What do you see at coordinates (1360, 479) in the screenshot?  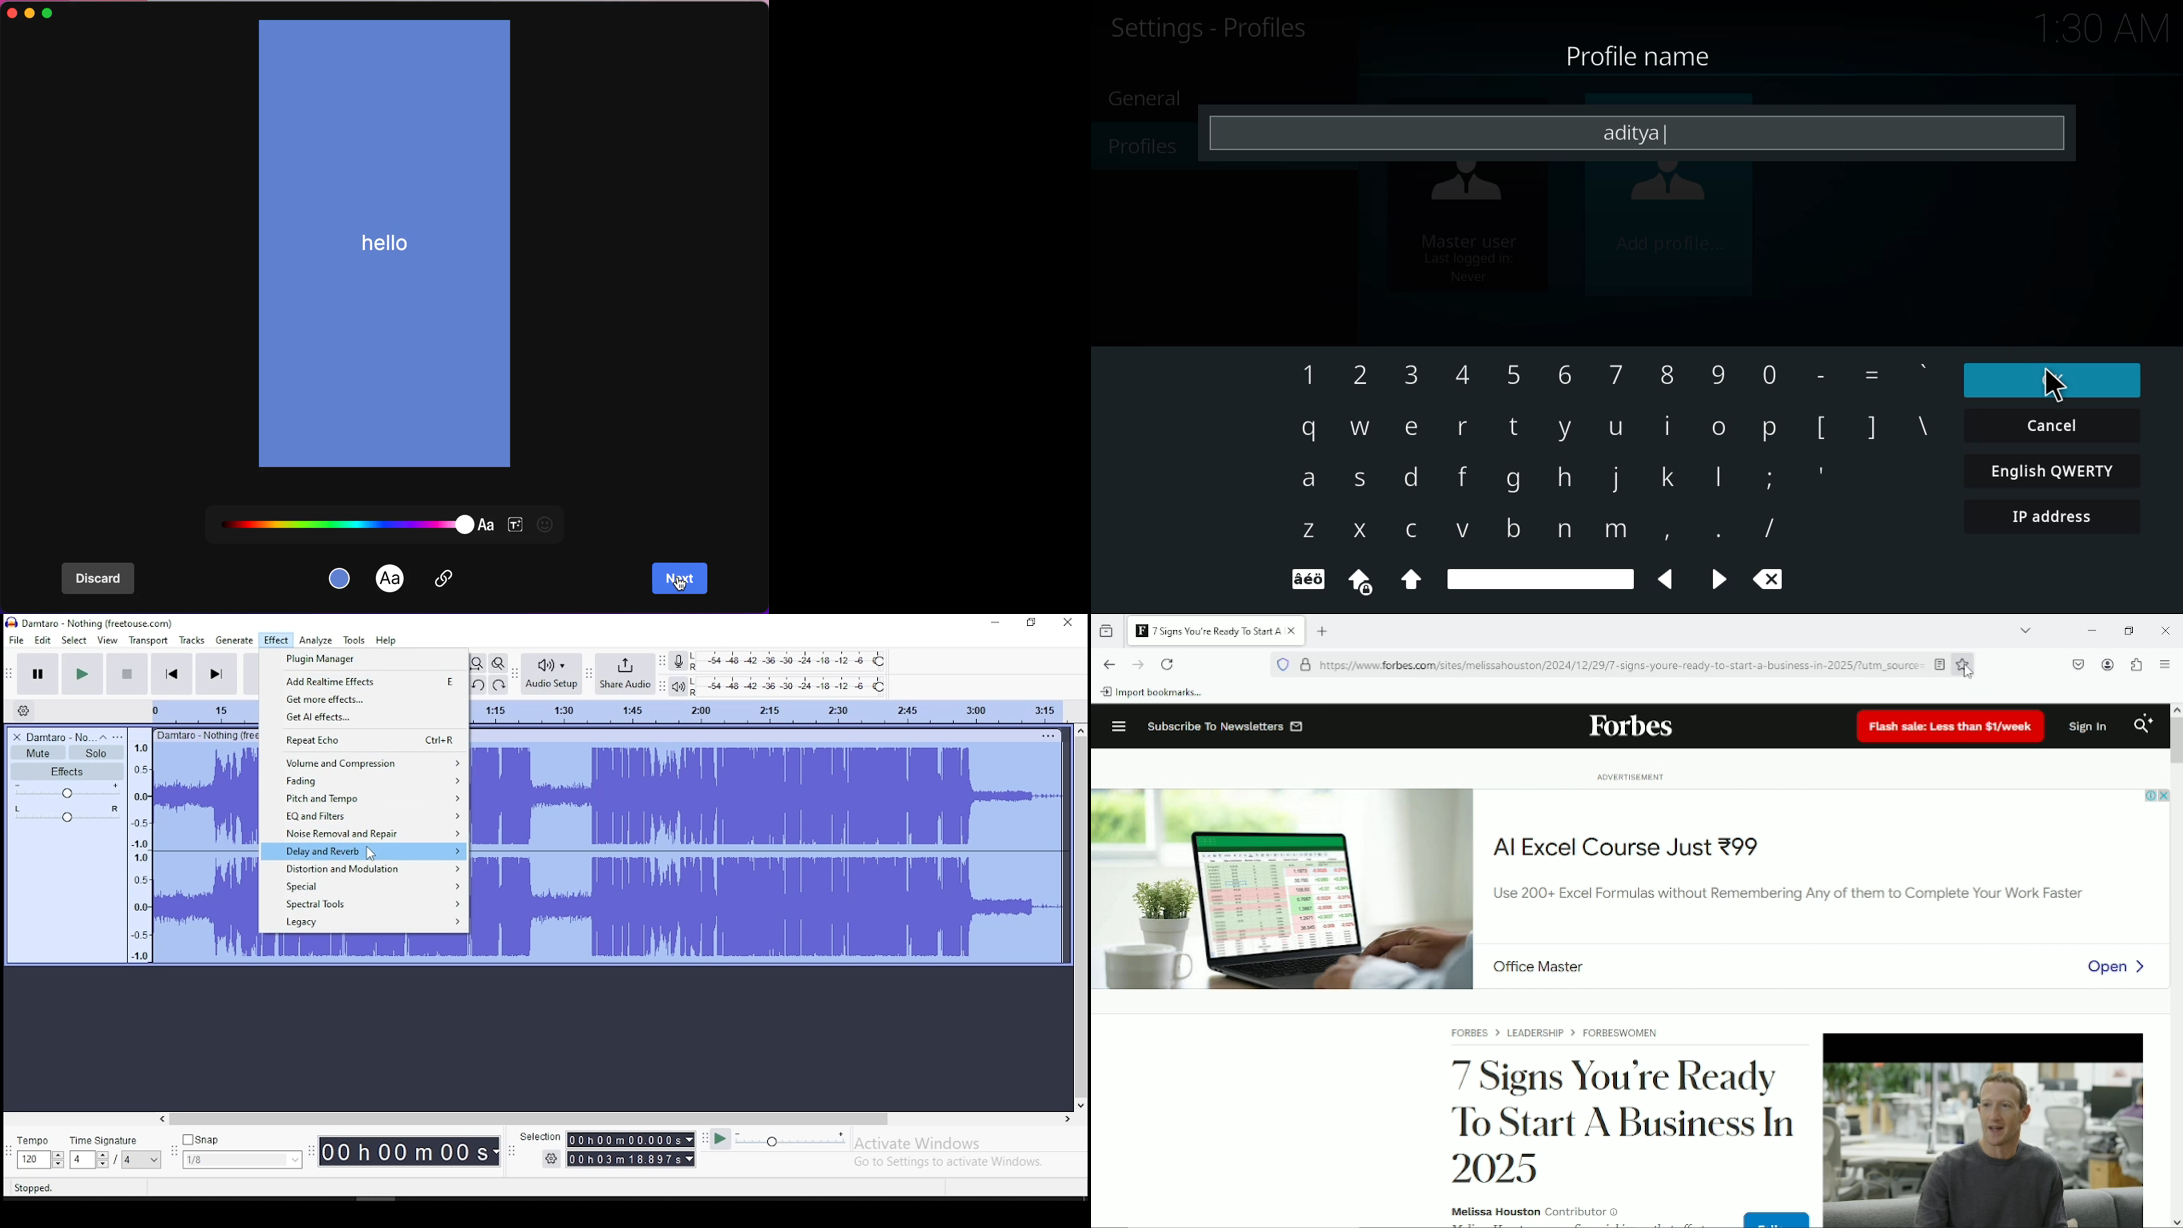 I see `s` at bounding box center [1360, 479].